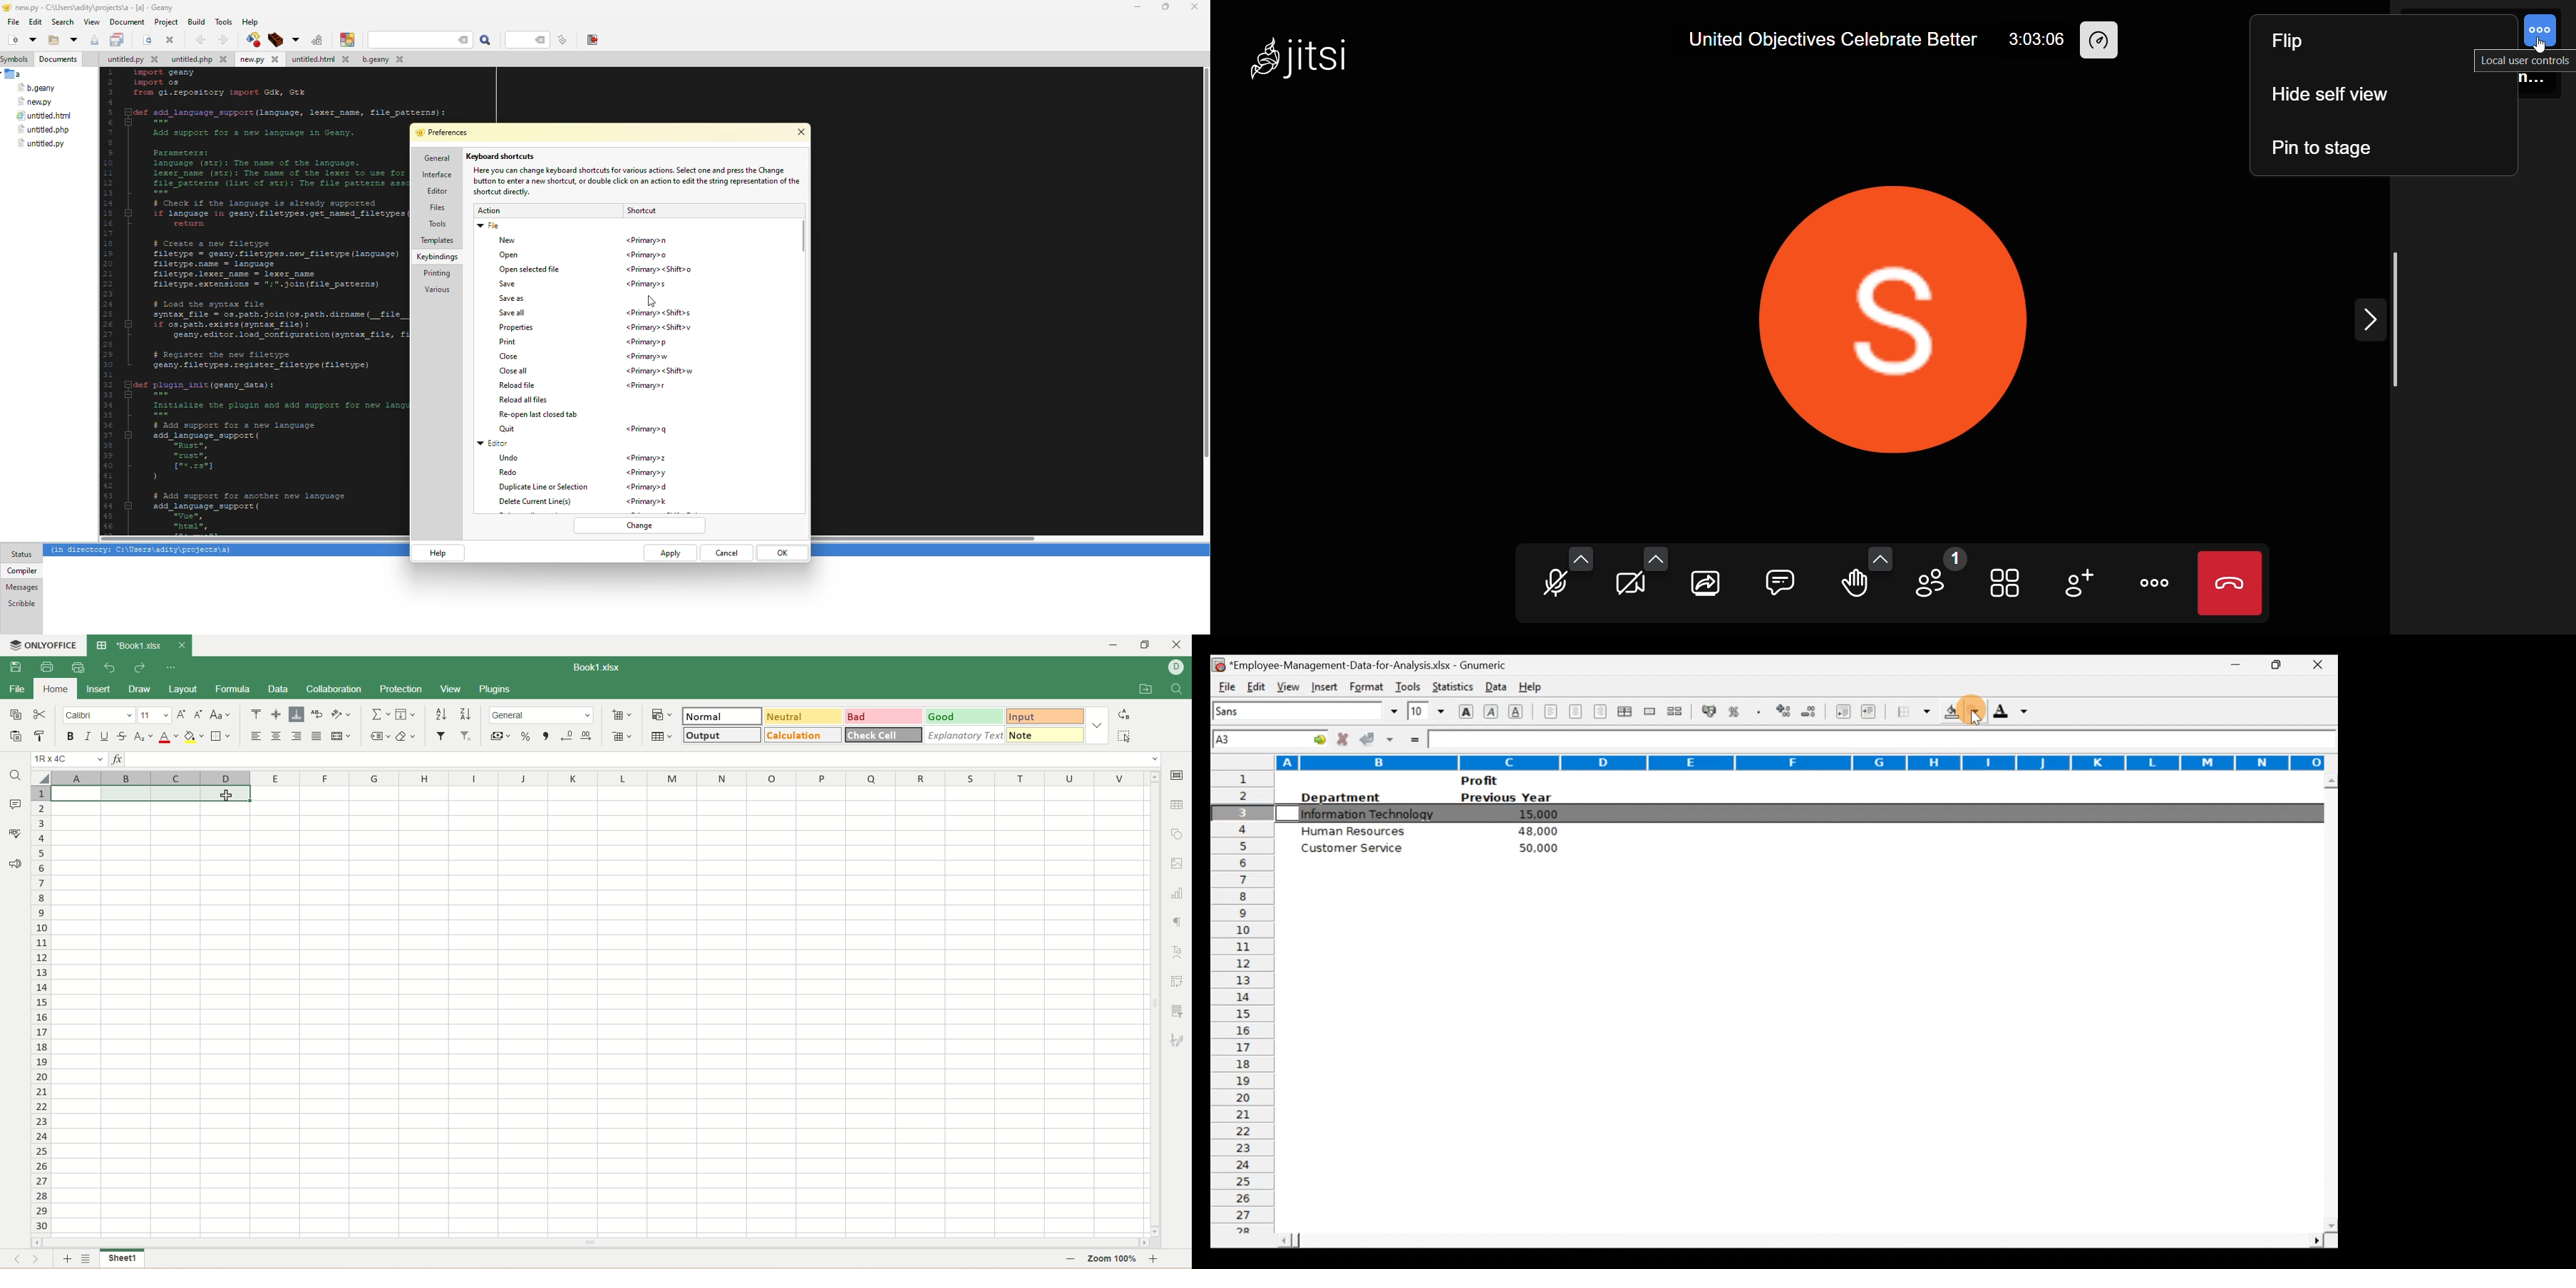 Image resolution: width=2576 pixels, height=1288 pixels. Describe the element at coordinates (297, 736) in the screenshot. I see `align right` at that location.